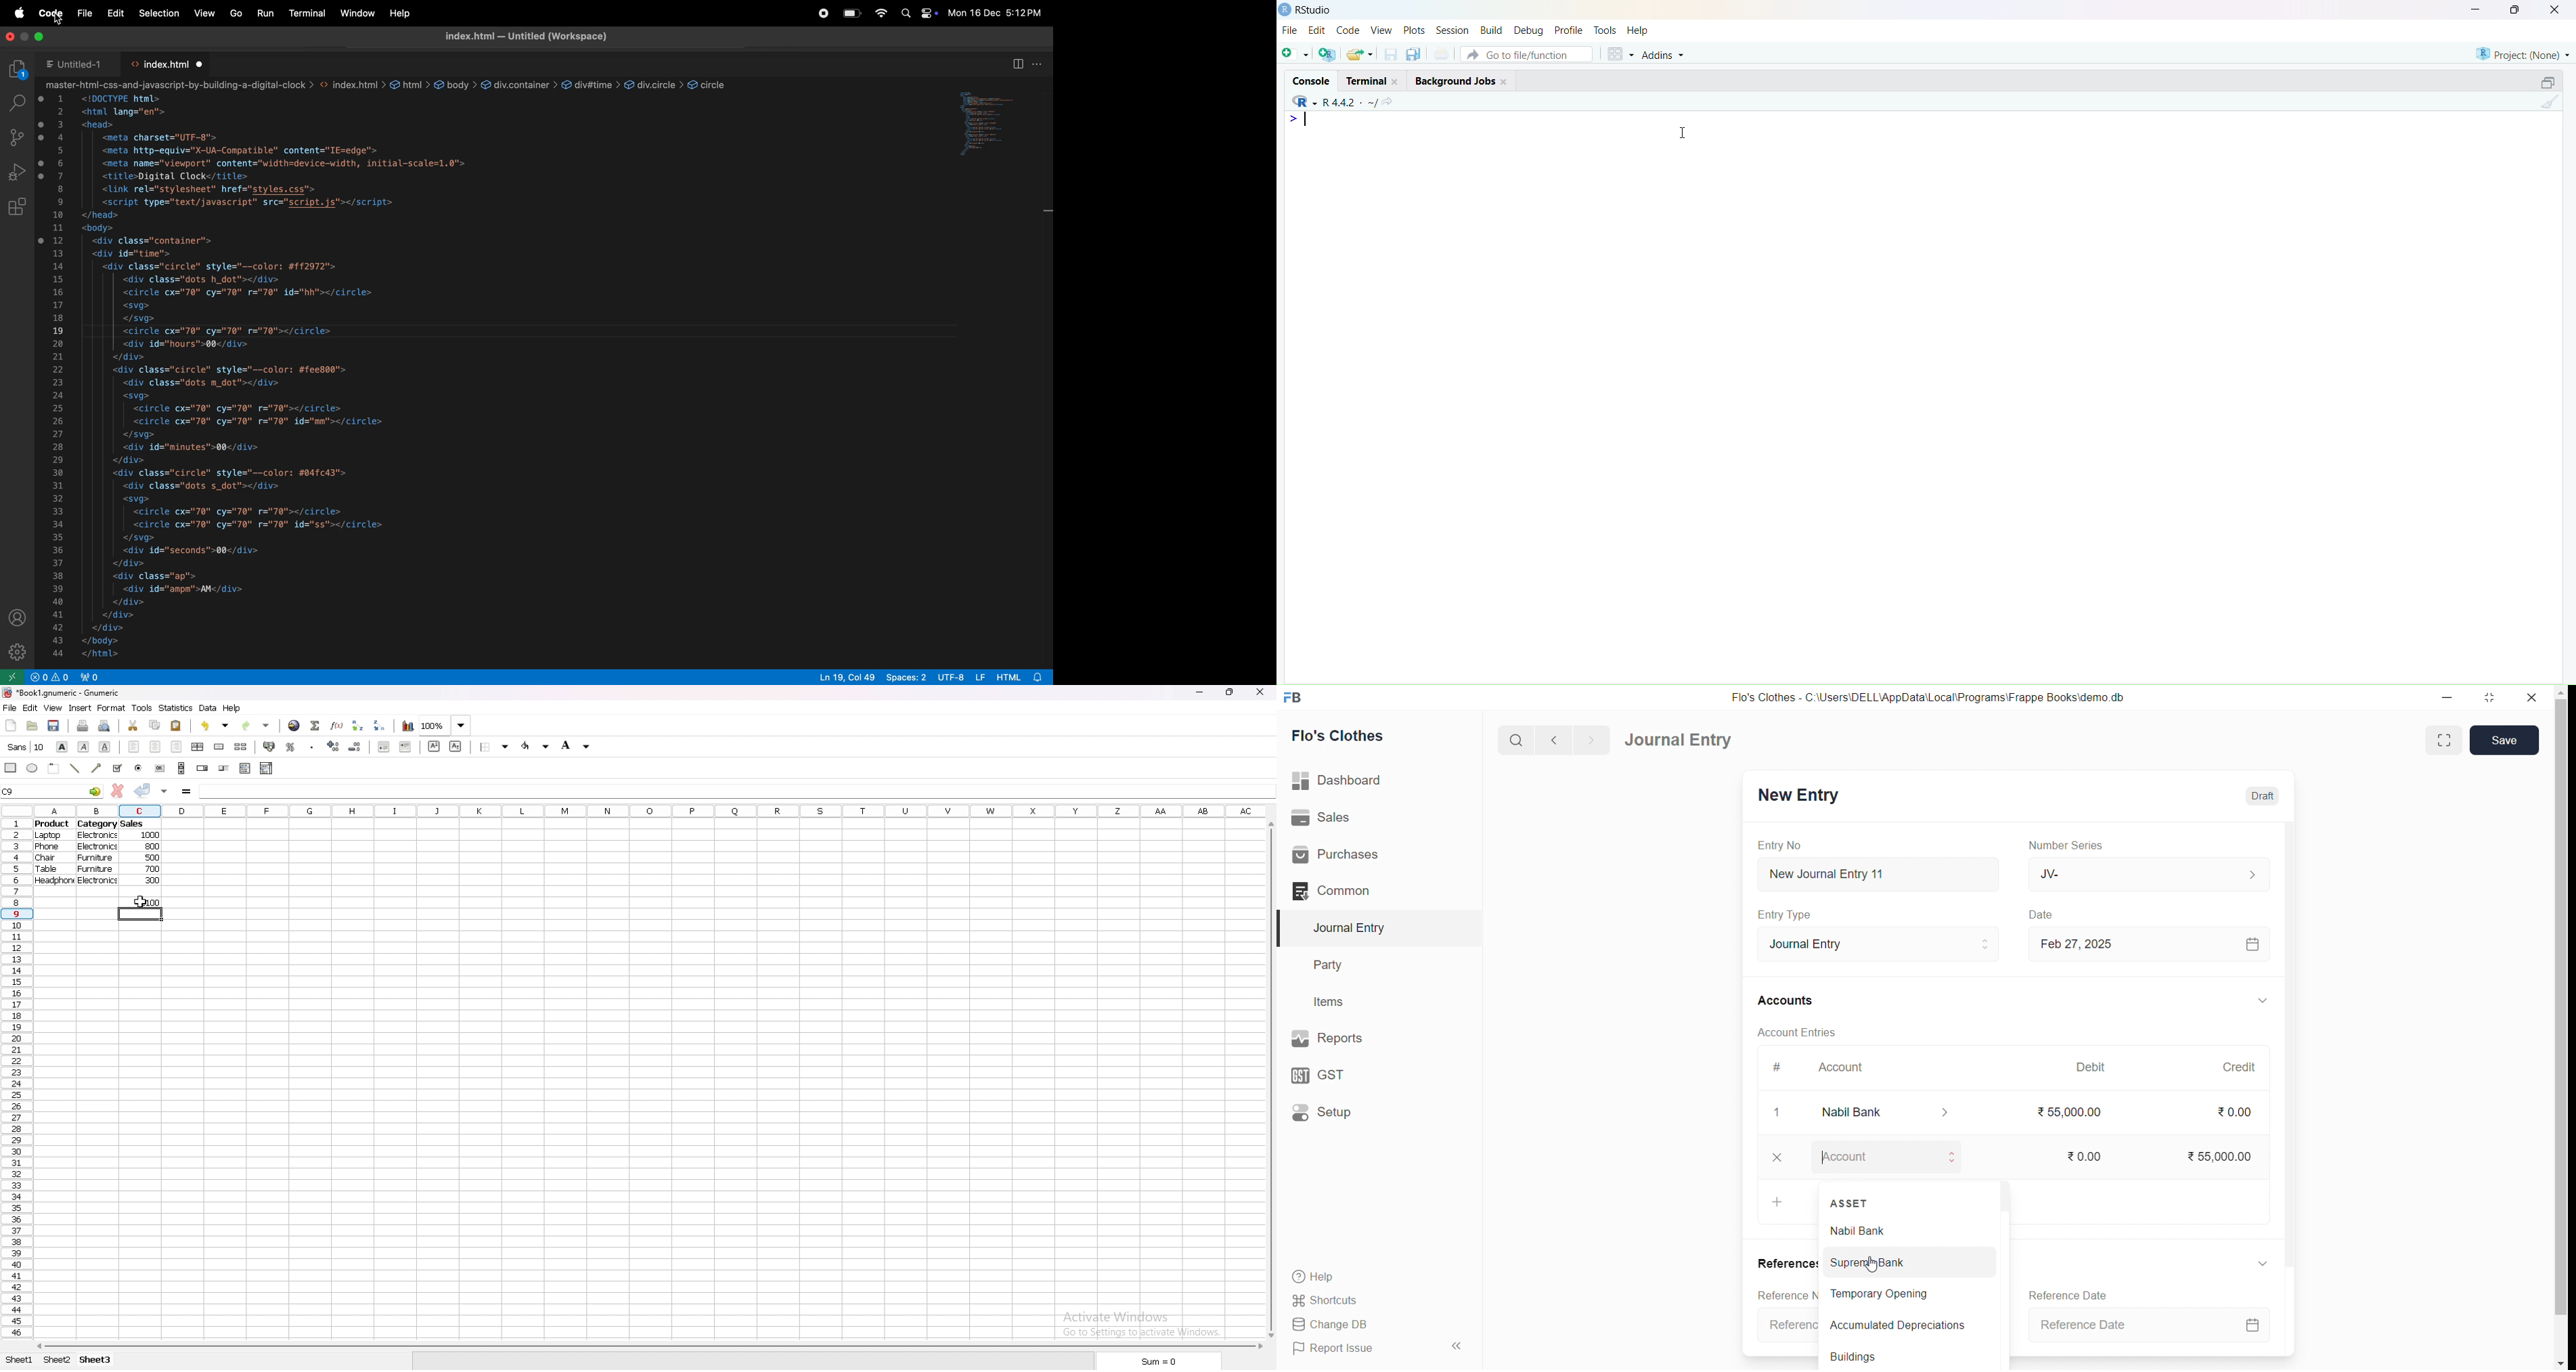  What do you see at coordinates (96, 1361) in the screenshot?
I see `sheet 3` at bounding box center [96, 1361].